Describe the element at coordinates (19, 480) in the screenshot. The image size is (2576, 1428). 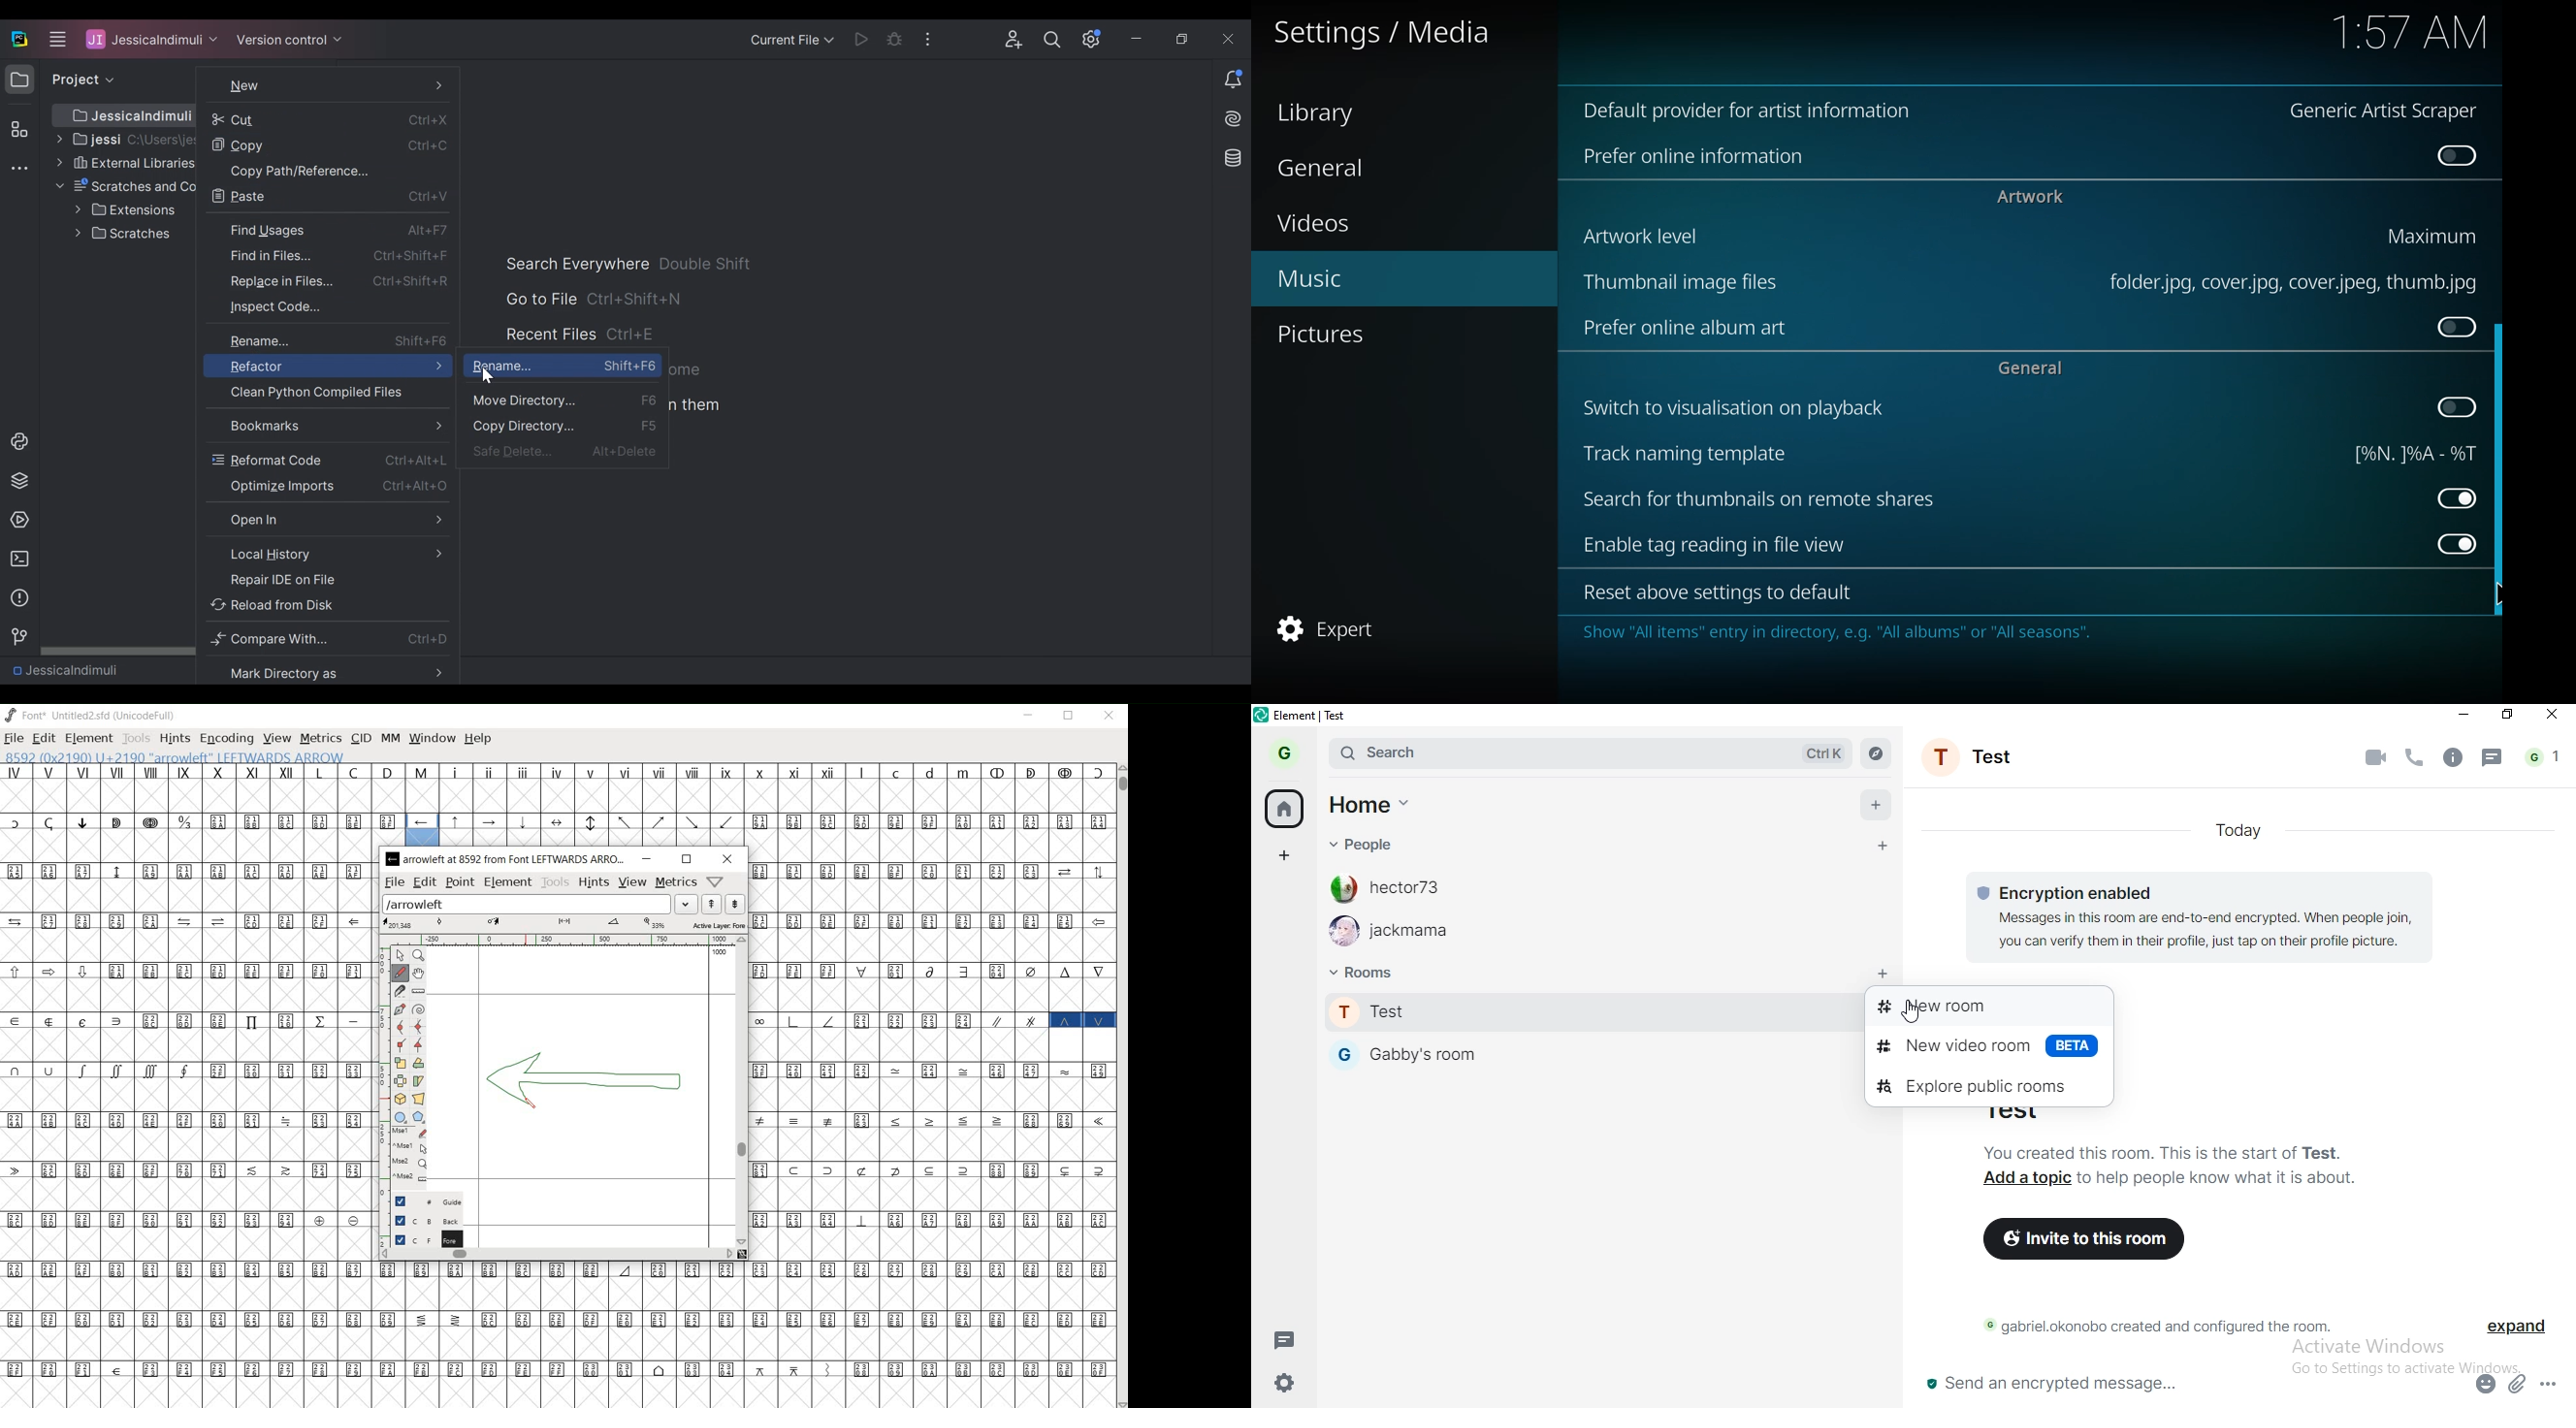
I see `layers` at that location.